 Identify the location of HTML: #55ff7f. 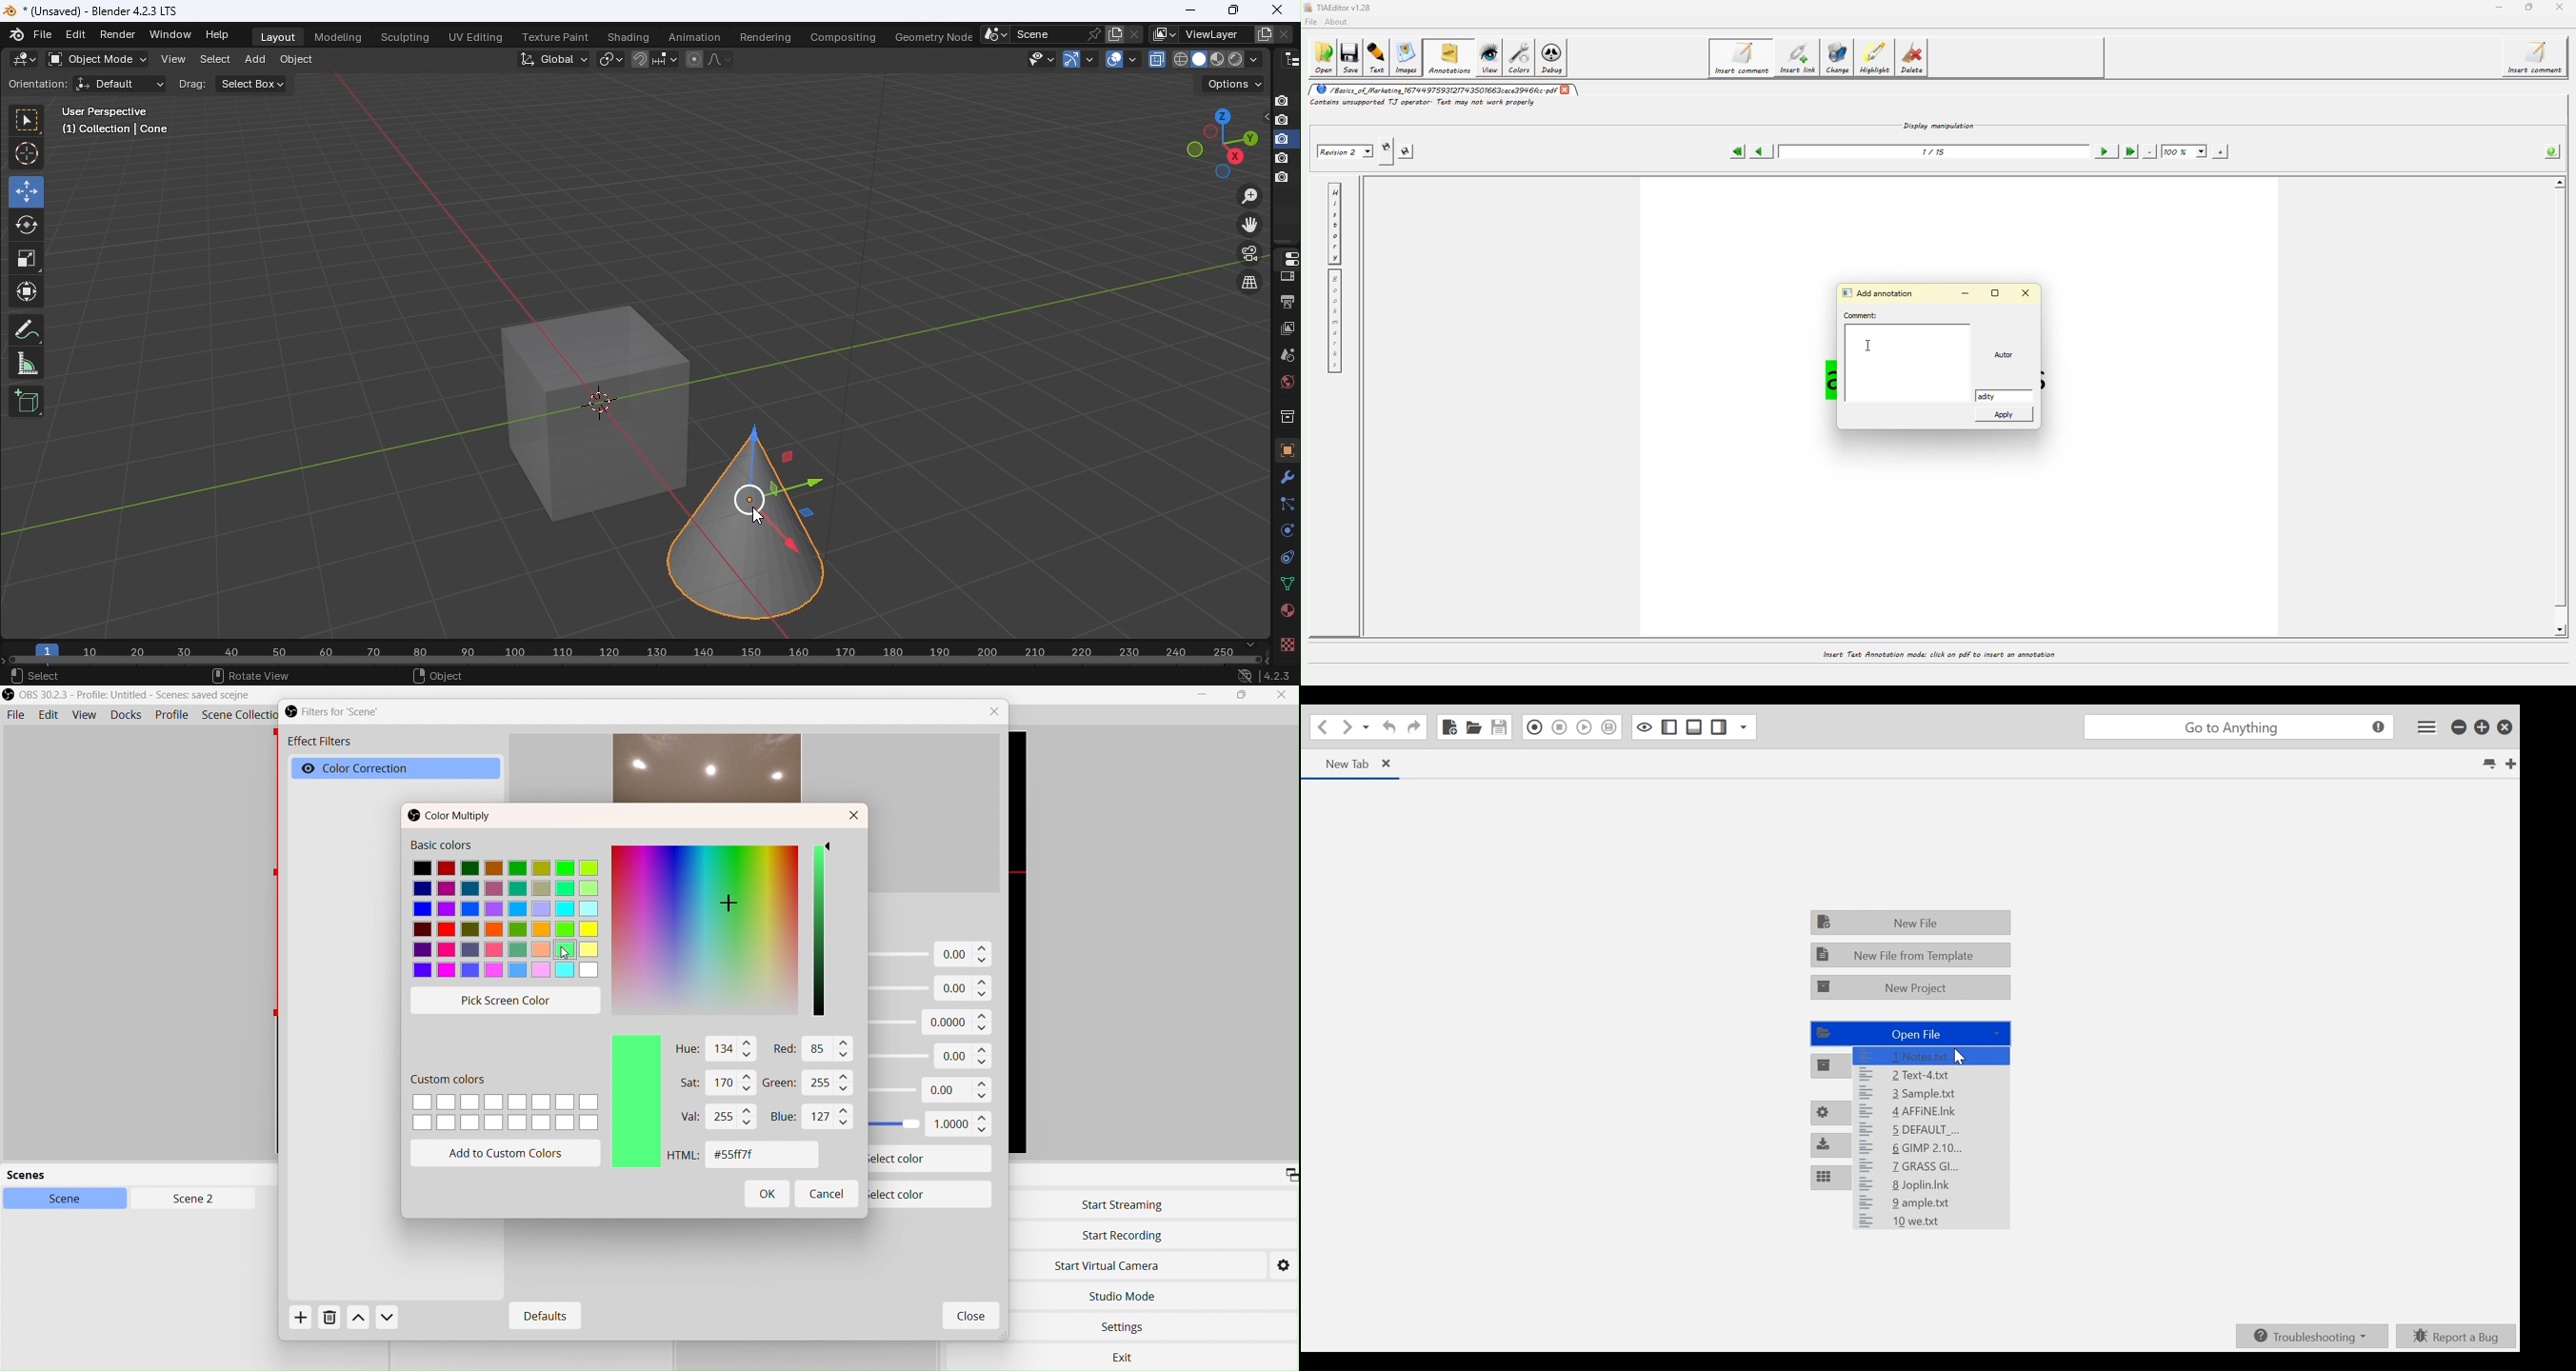
(737, 1156).